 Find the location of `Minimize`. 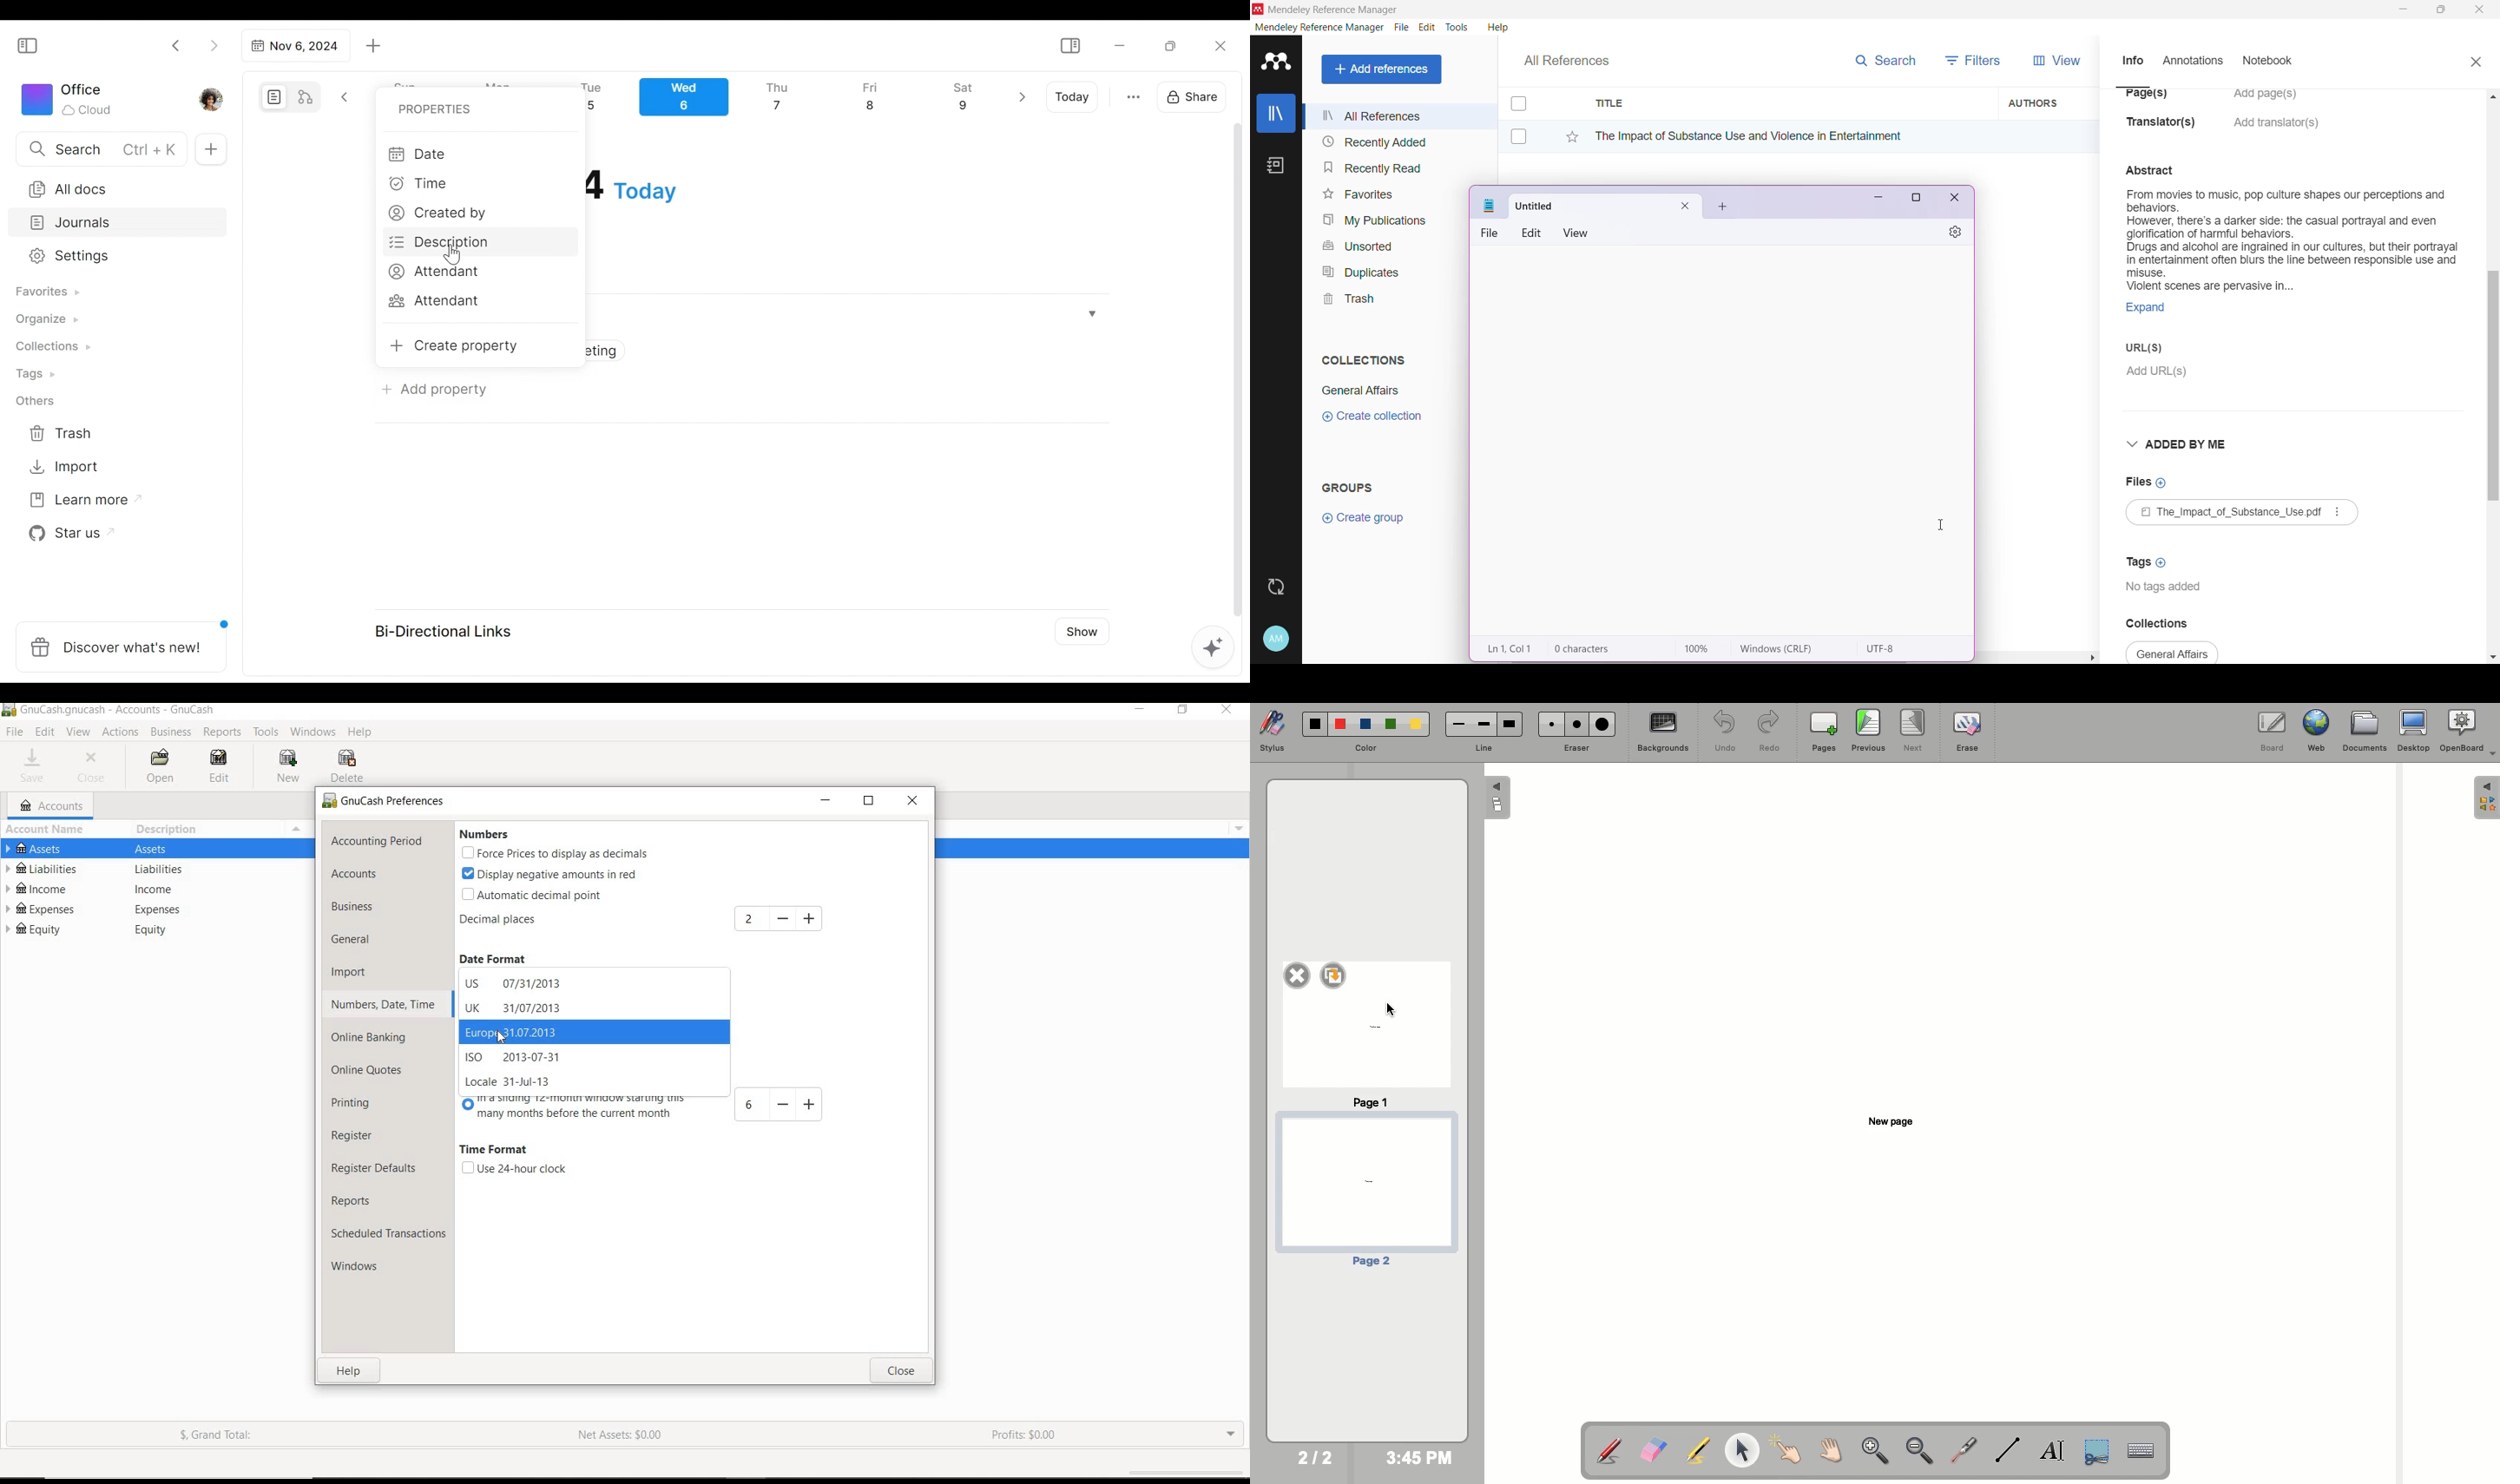

Minimize is located at coordinates (1874, 201).